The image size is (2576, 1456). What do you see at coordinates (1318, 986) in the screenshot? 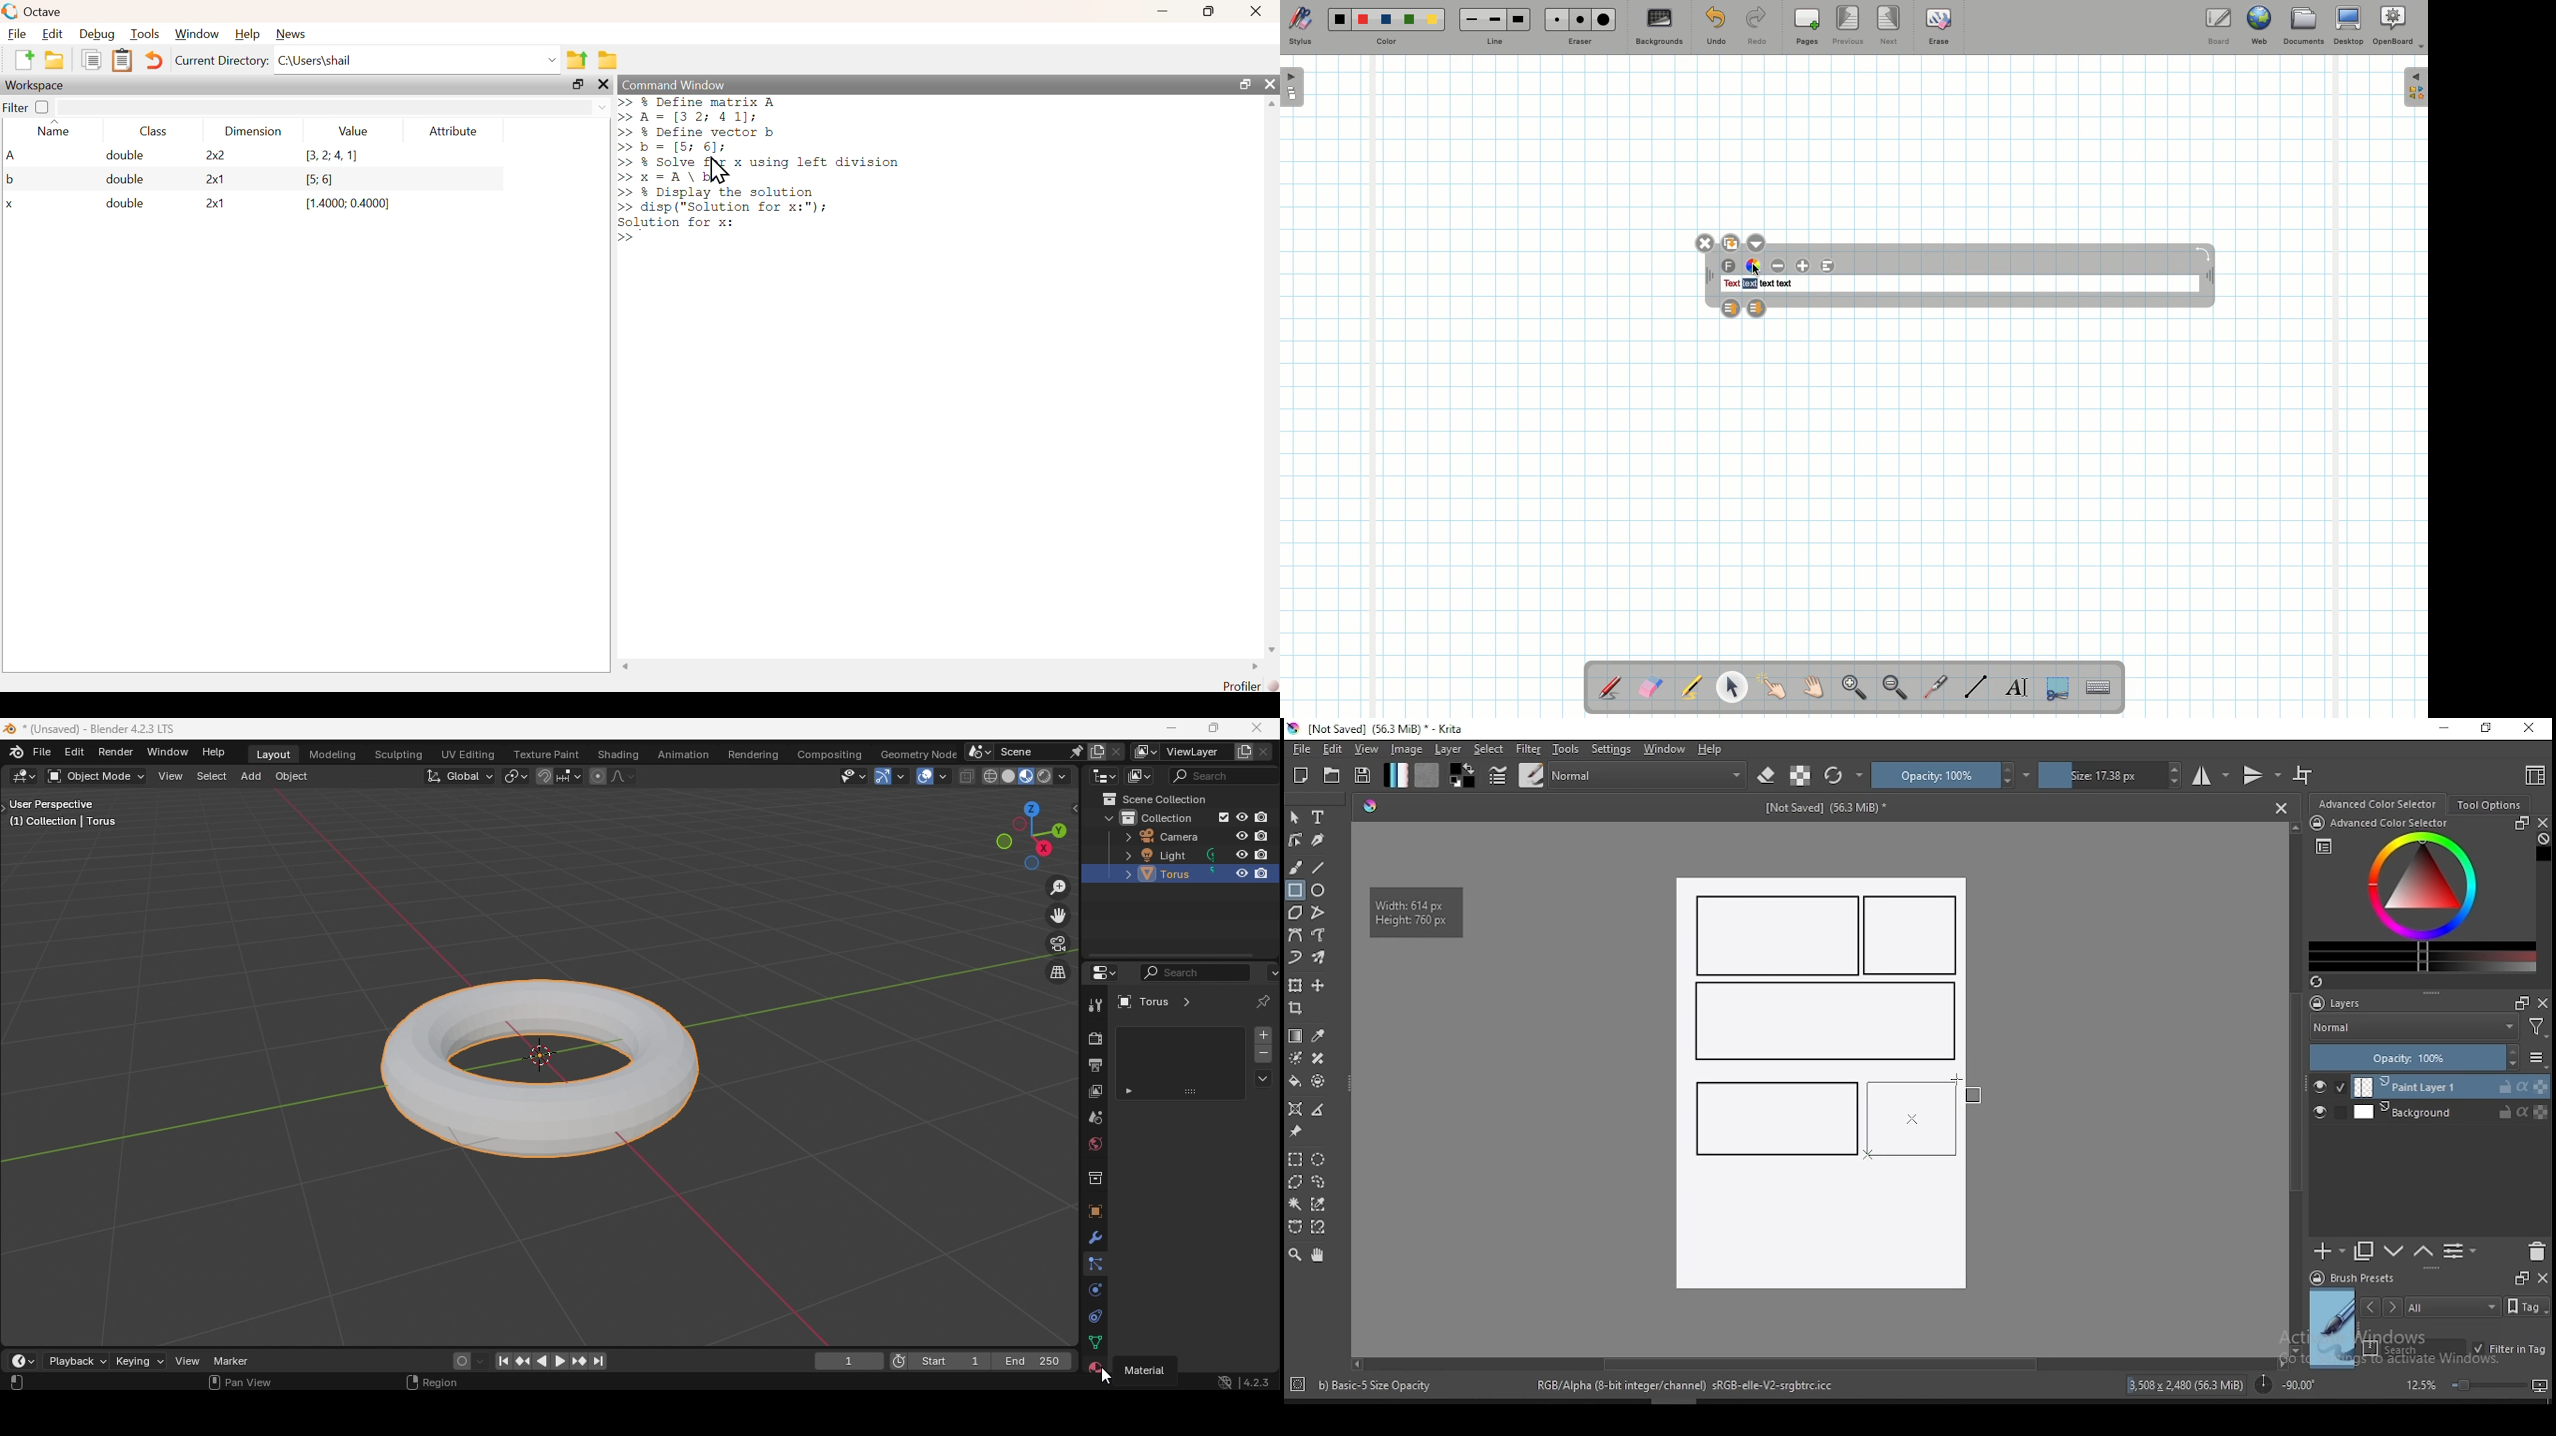
I see `move a layer` at bounding box center [1318, 986].